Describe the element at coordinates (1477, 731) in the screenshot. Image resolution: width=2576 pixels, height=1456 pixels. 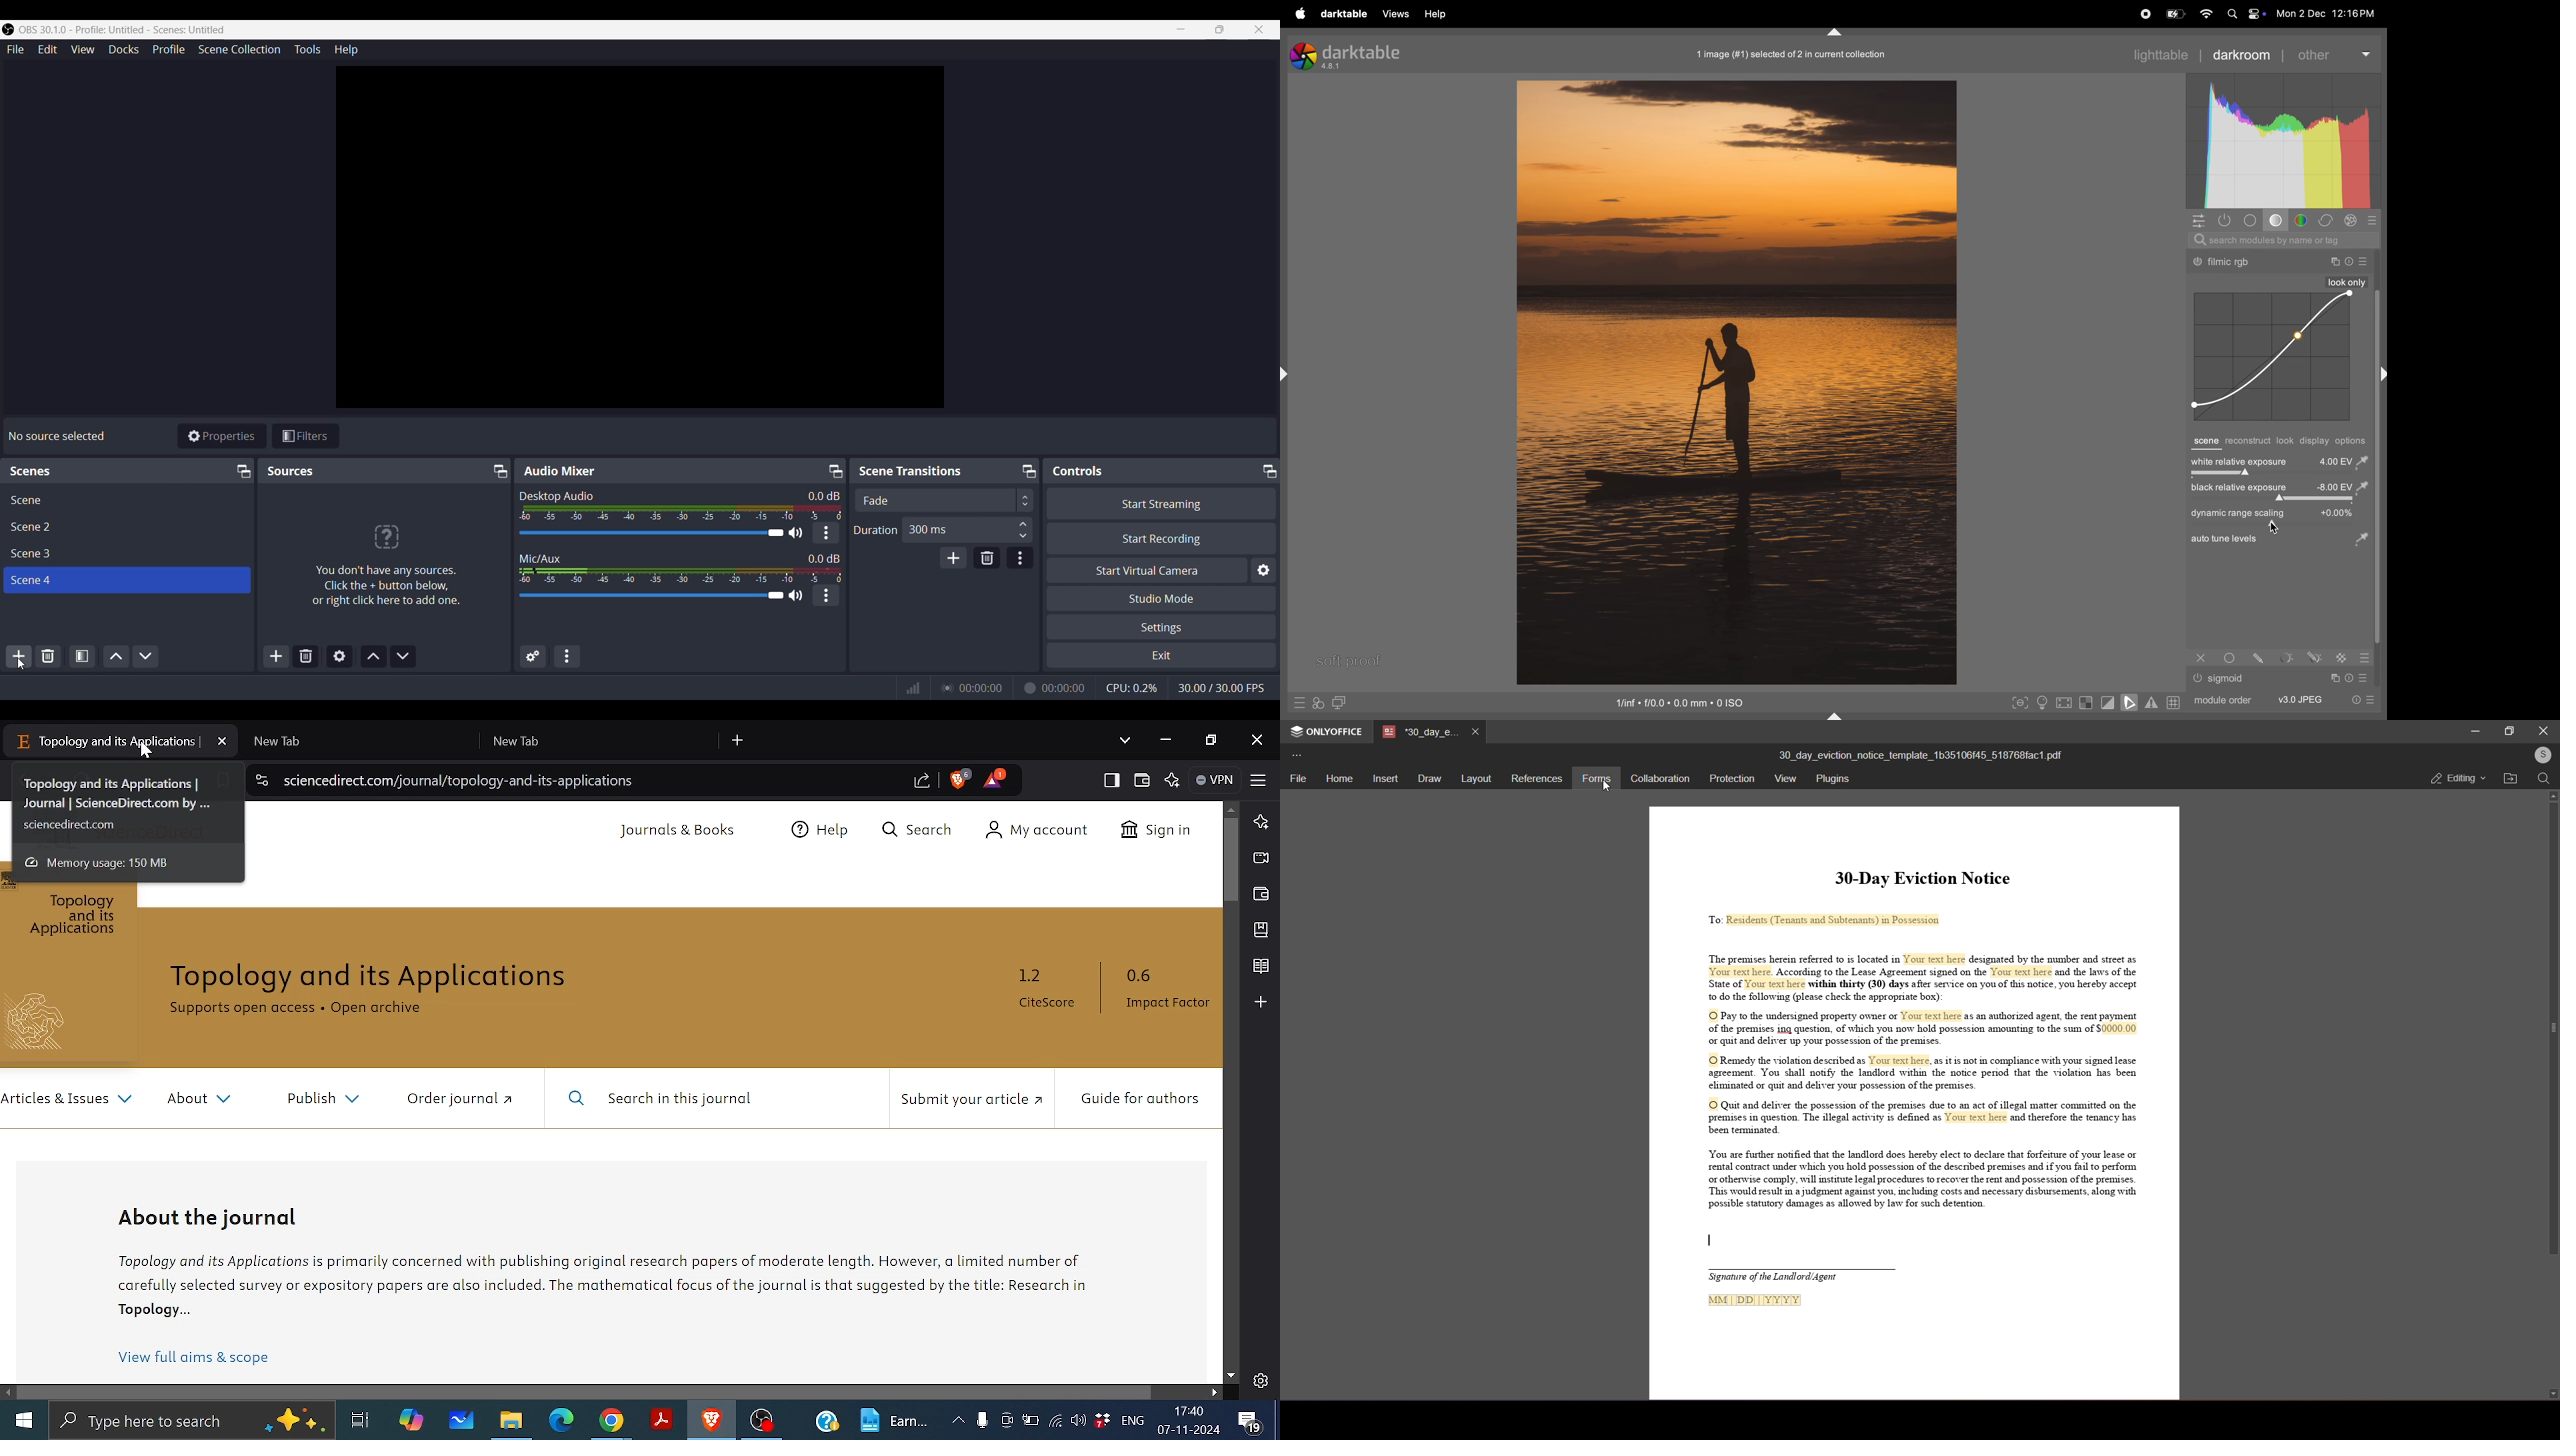
I see `close tab` at that location.